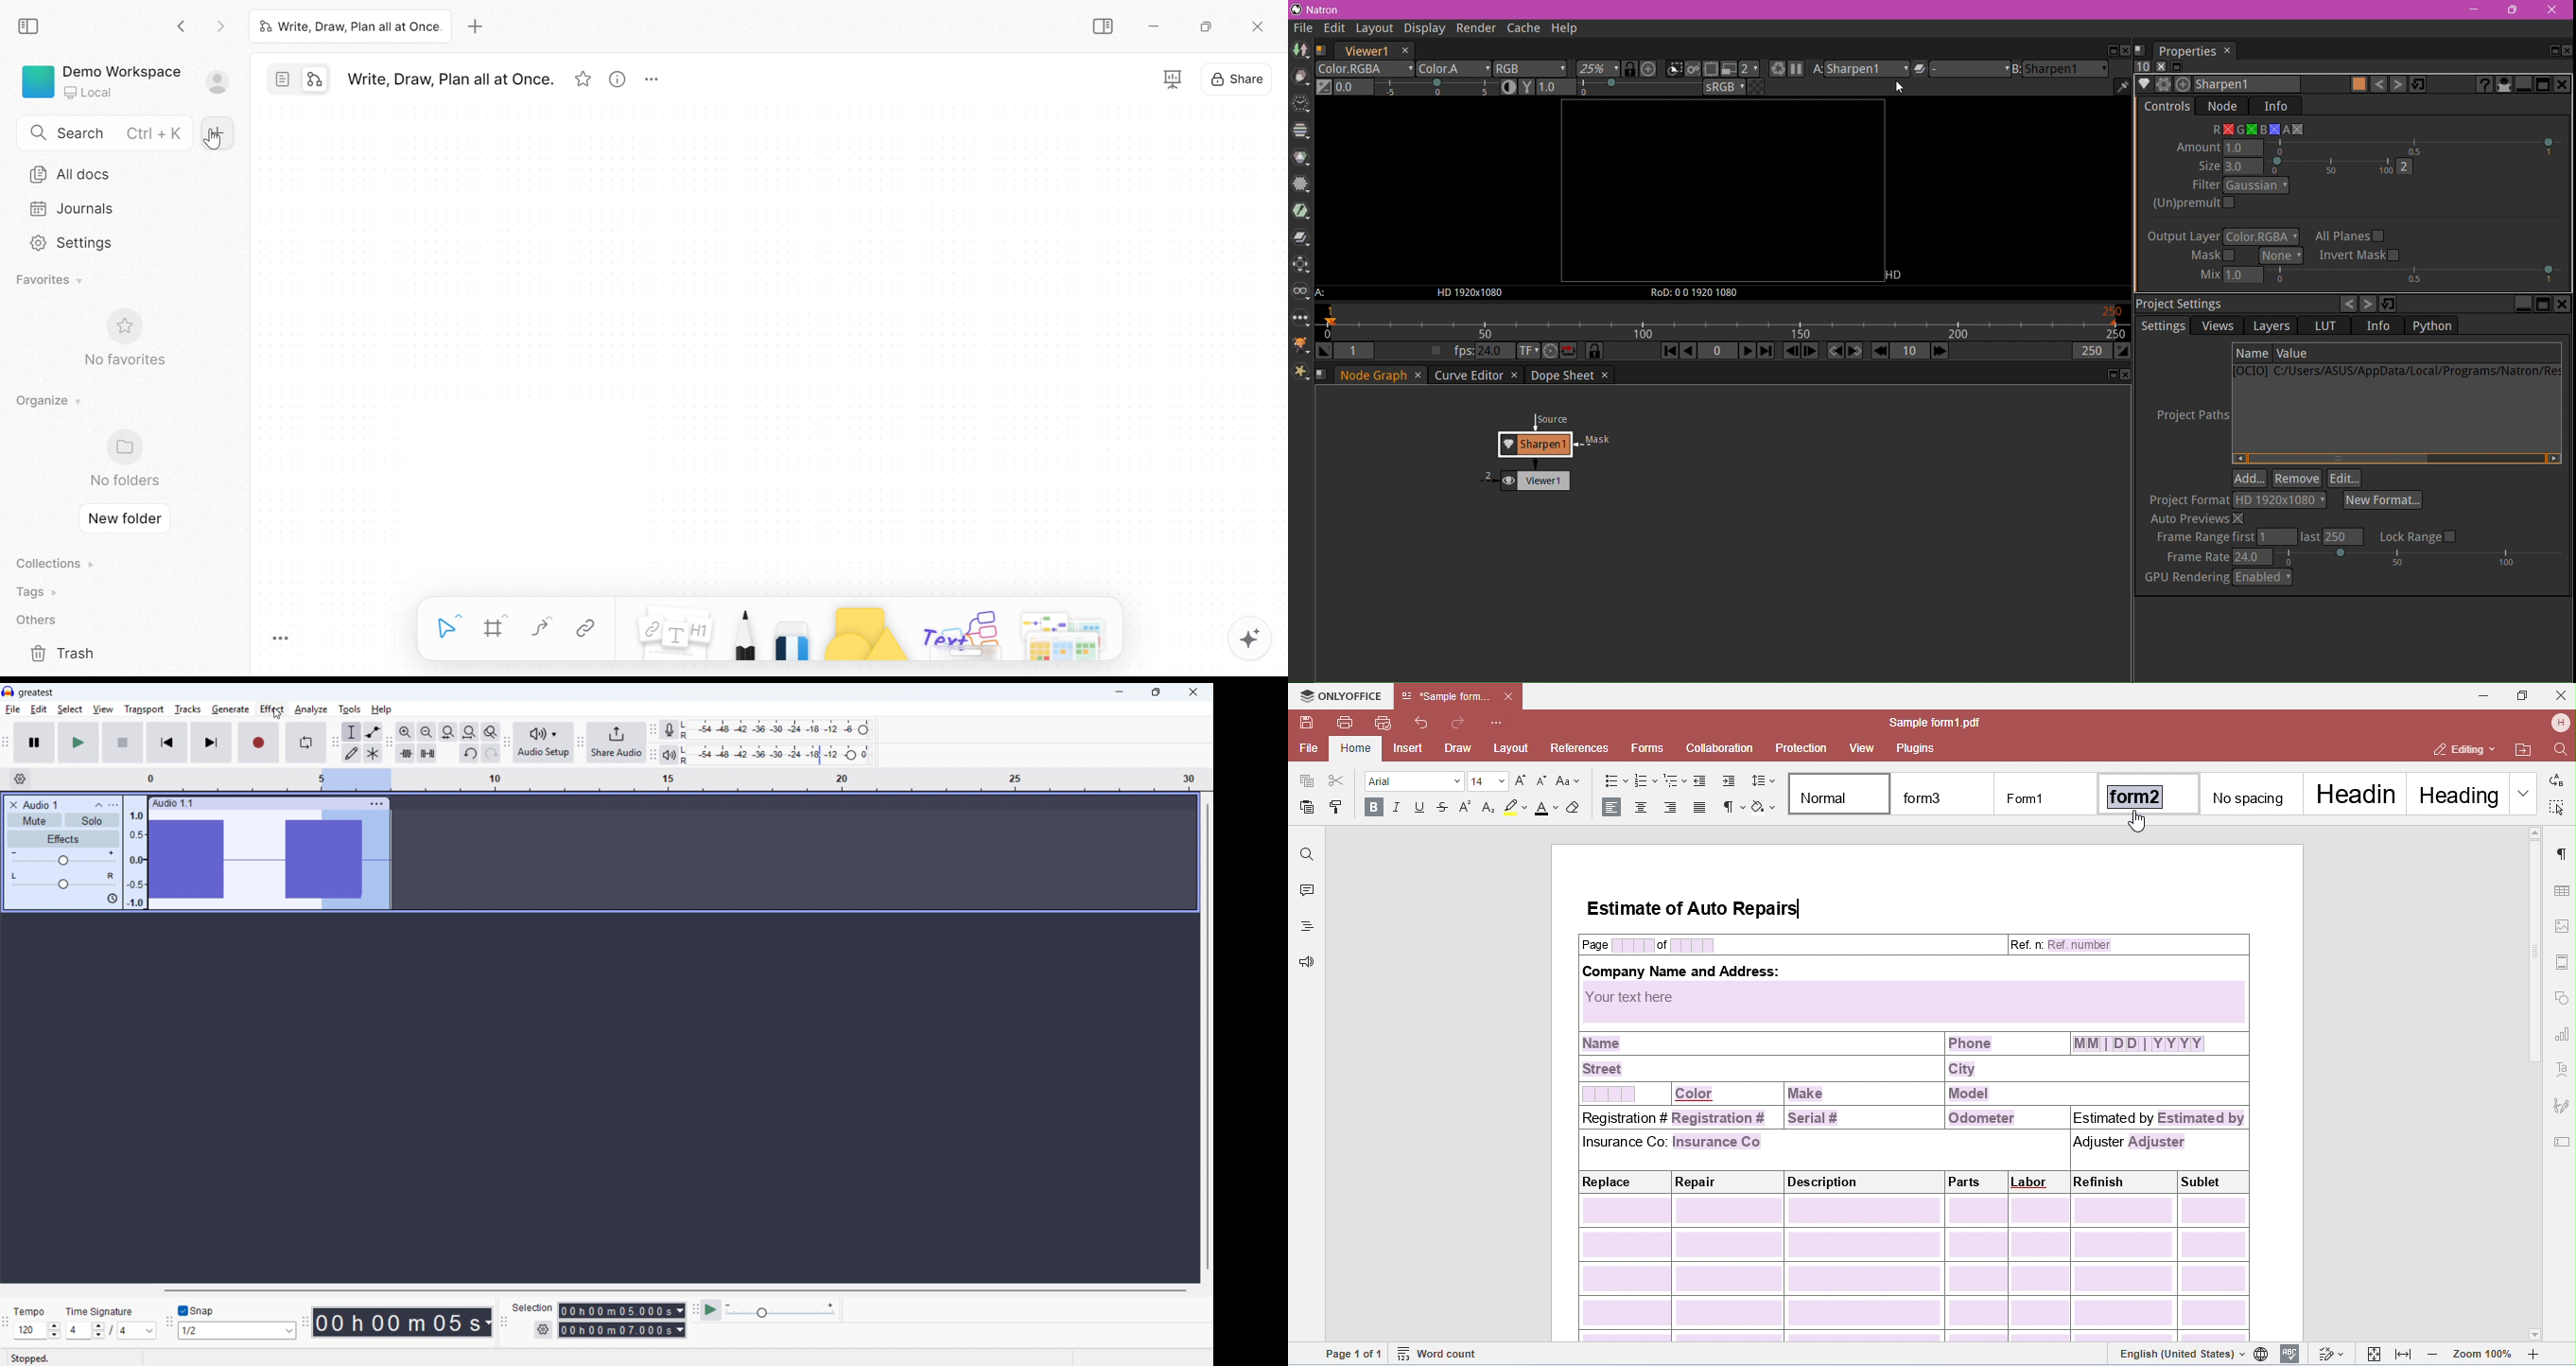 The height and width of the screenshot is (1372, 2576). I want to click on Close Tab, so click(1417, 376).